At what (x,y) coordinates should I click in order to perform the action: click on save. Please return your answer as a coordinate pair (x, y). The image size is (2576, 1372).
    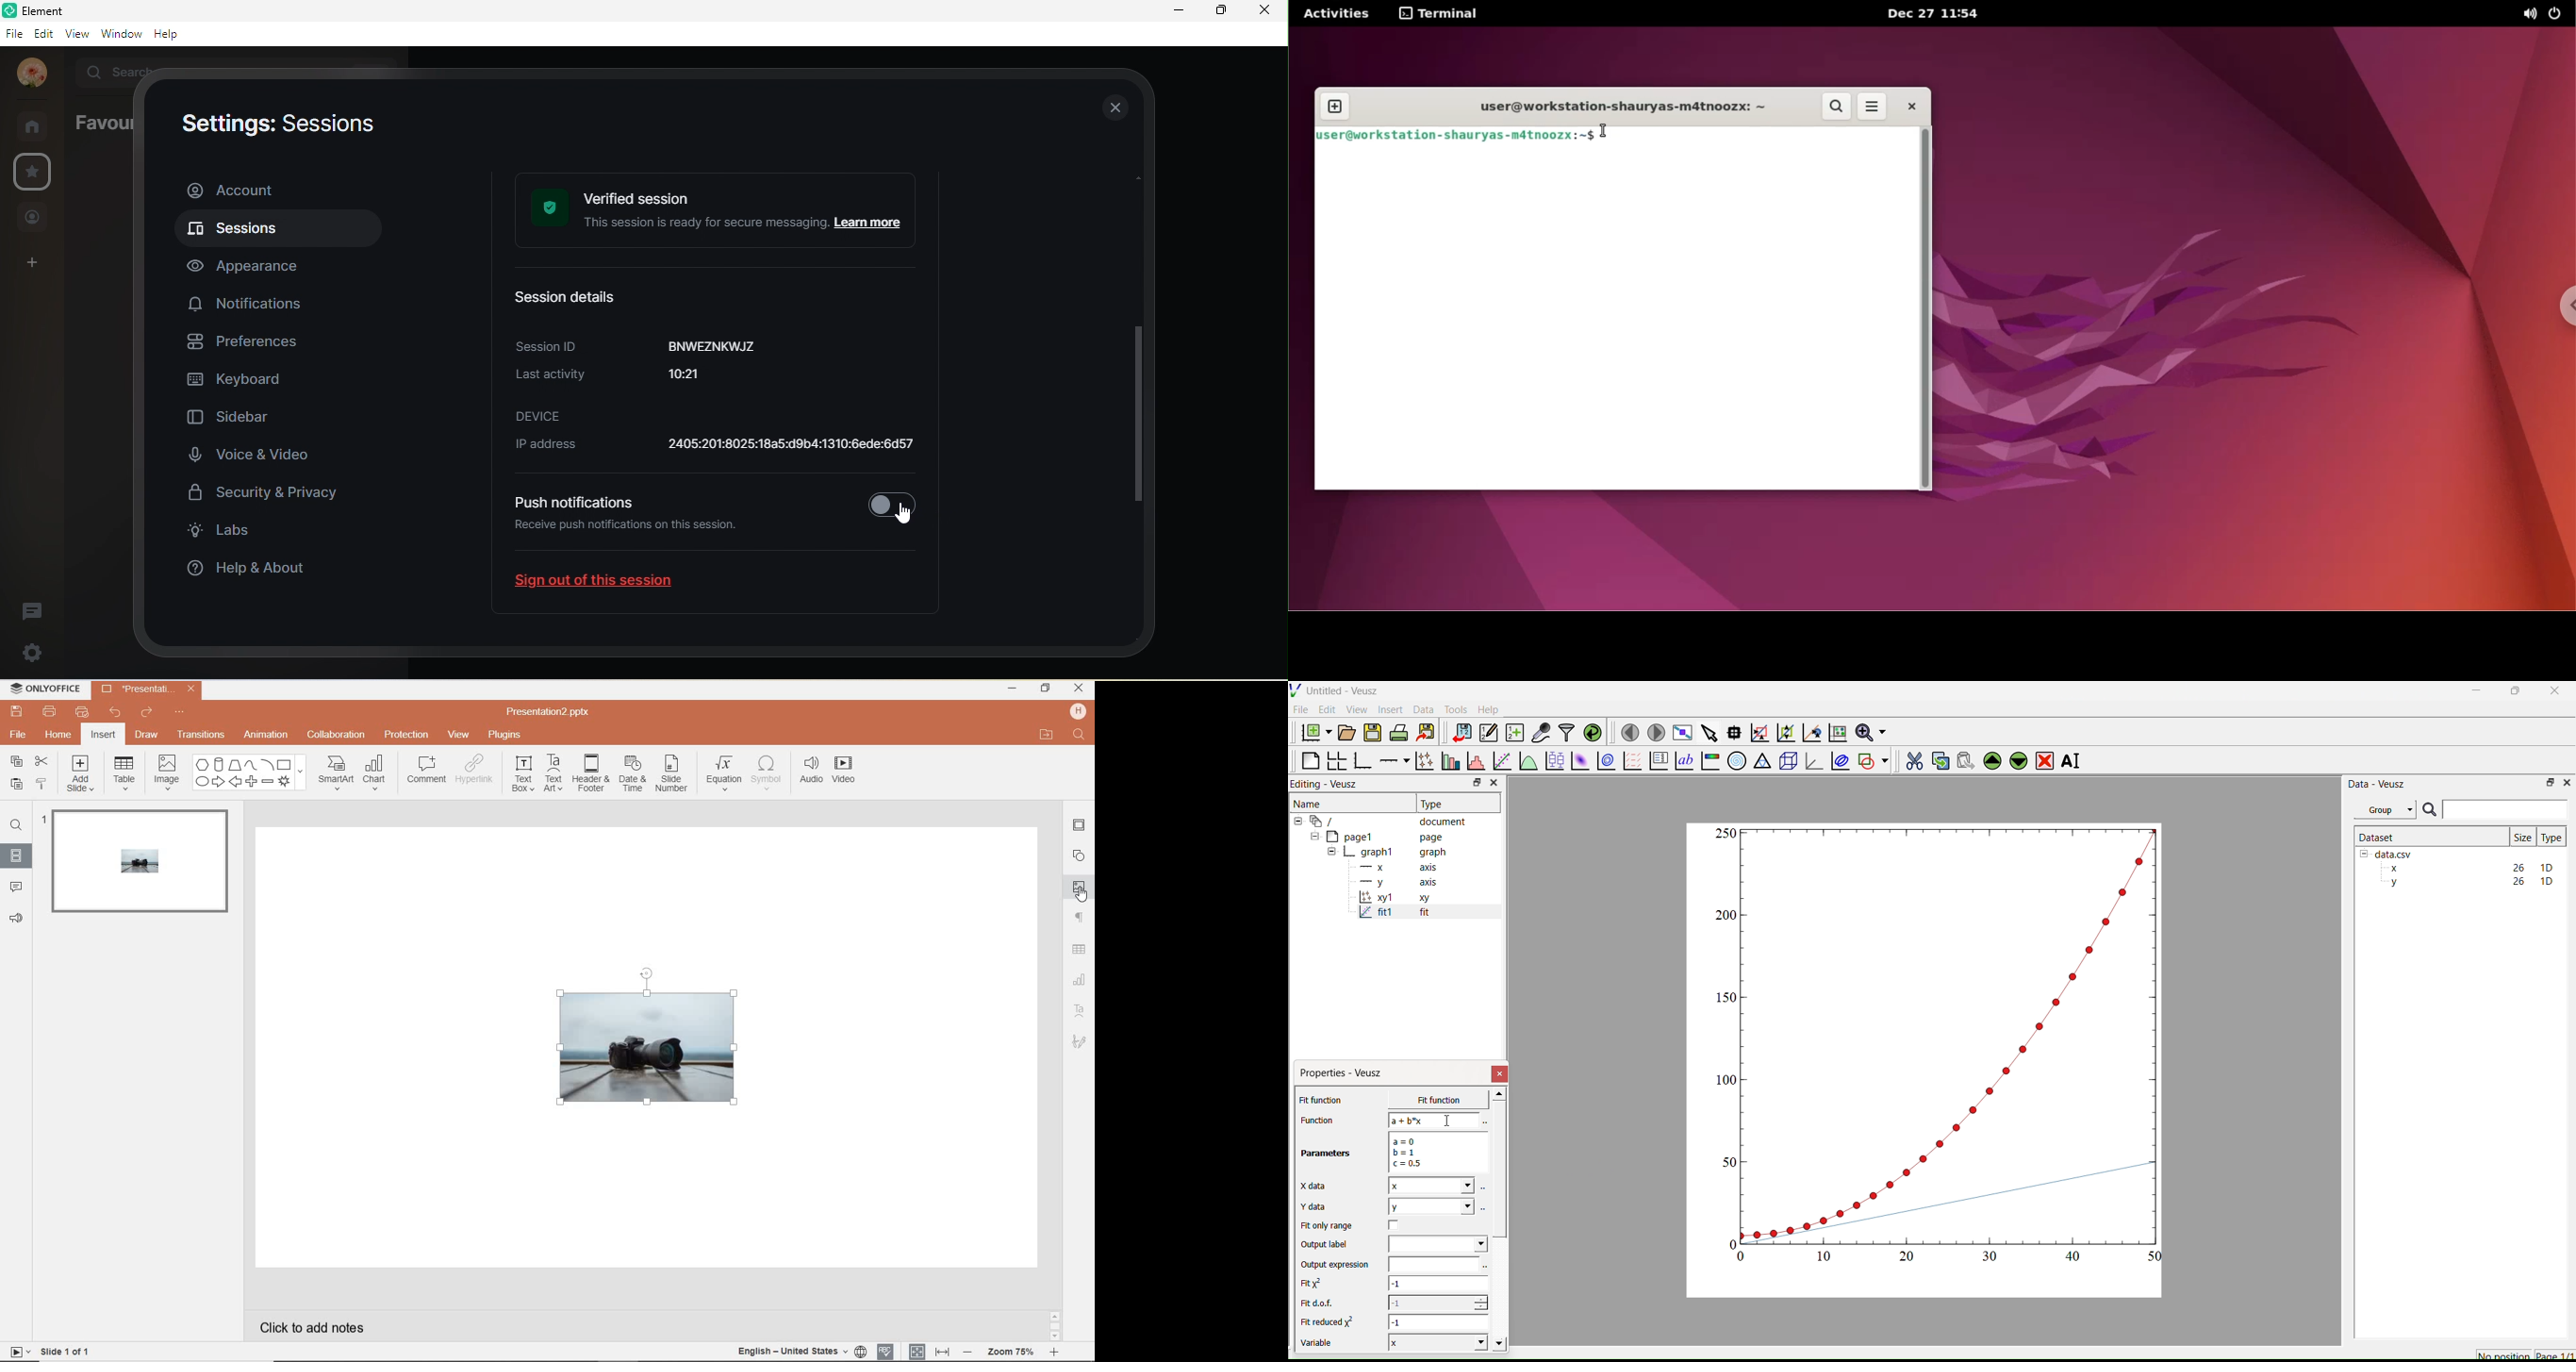
    Looking at the image, I should click on (17, 712).